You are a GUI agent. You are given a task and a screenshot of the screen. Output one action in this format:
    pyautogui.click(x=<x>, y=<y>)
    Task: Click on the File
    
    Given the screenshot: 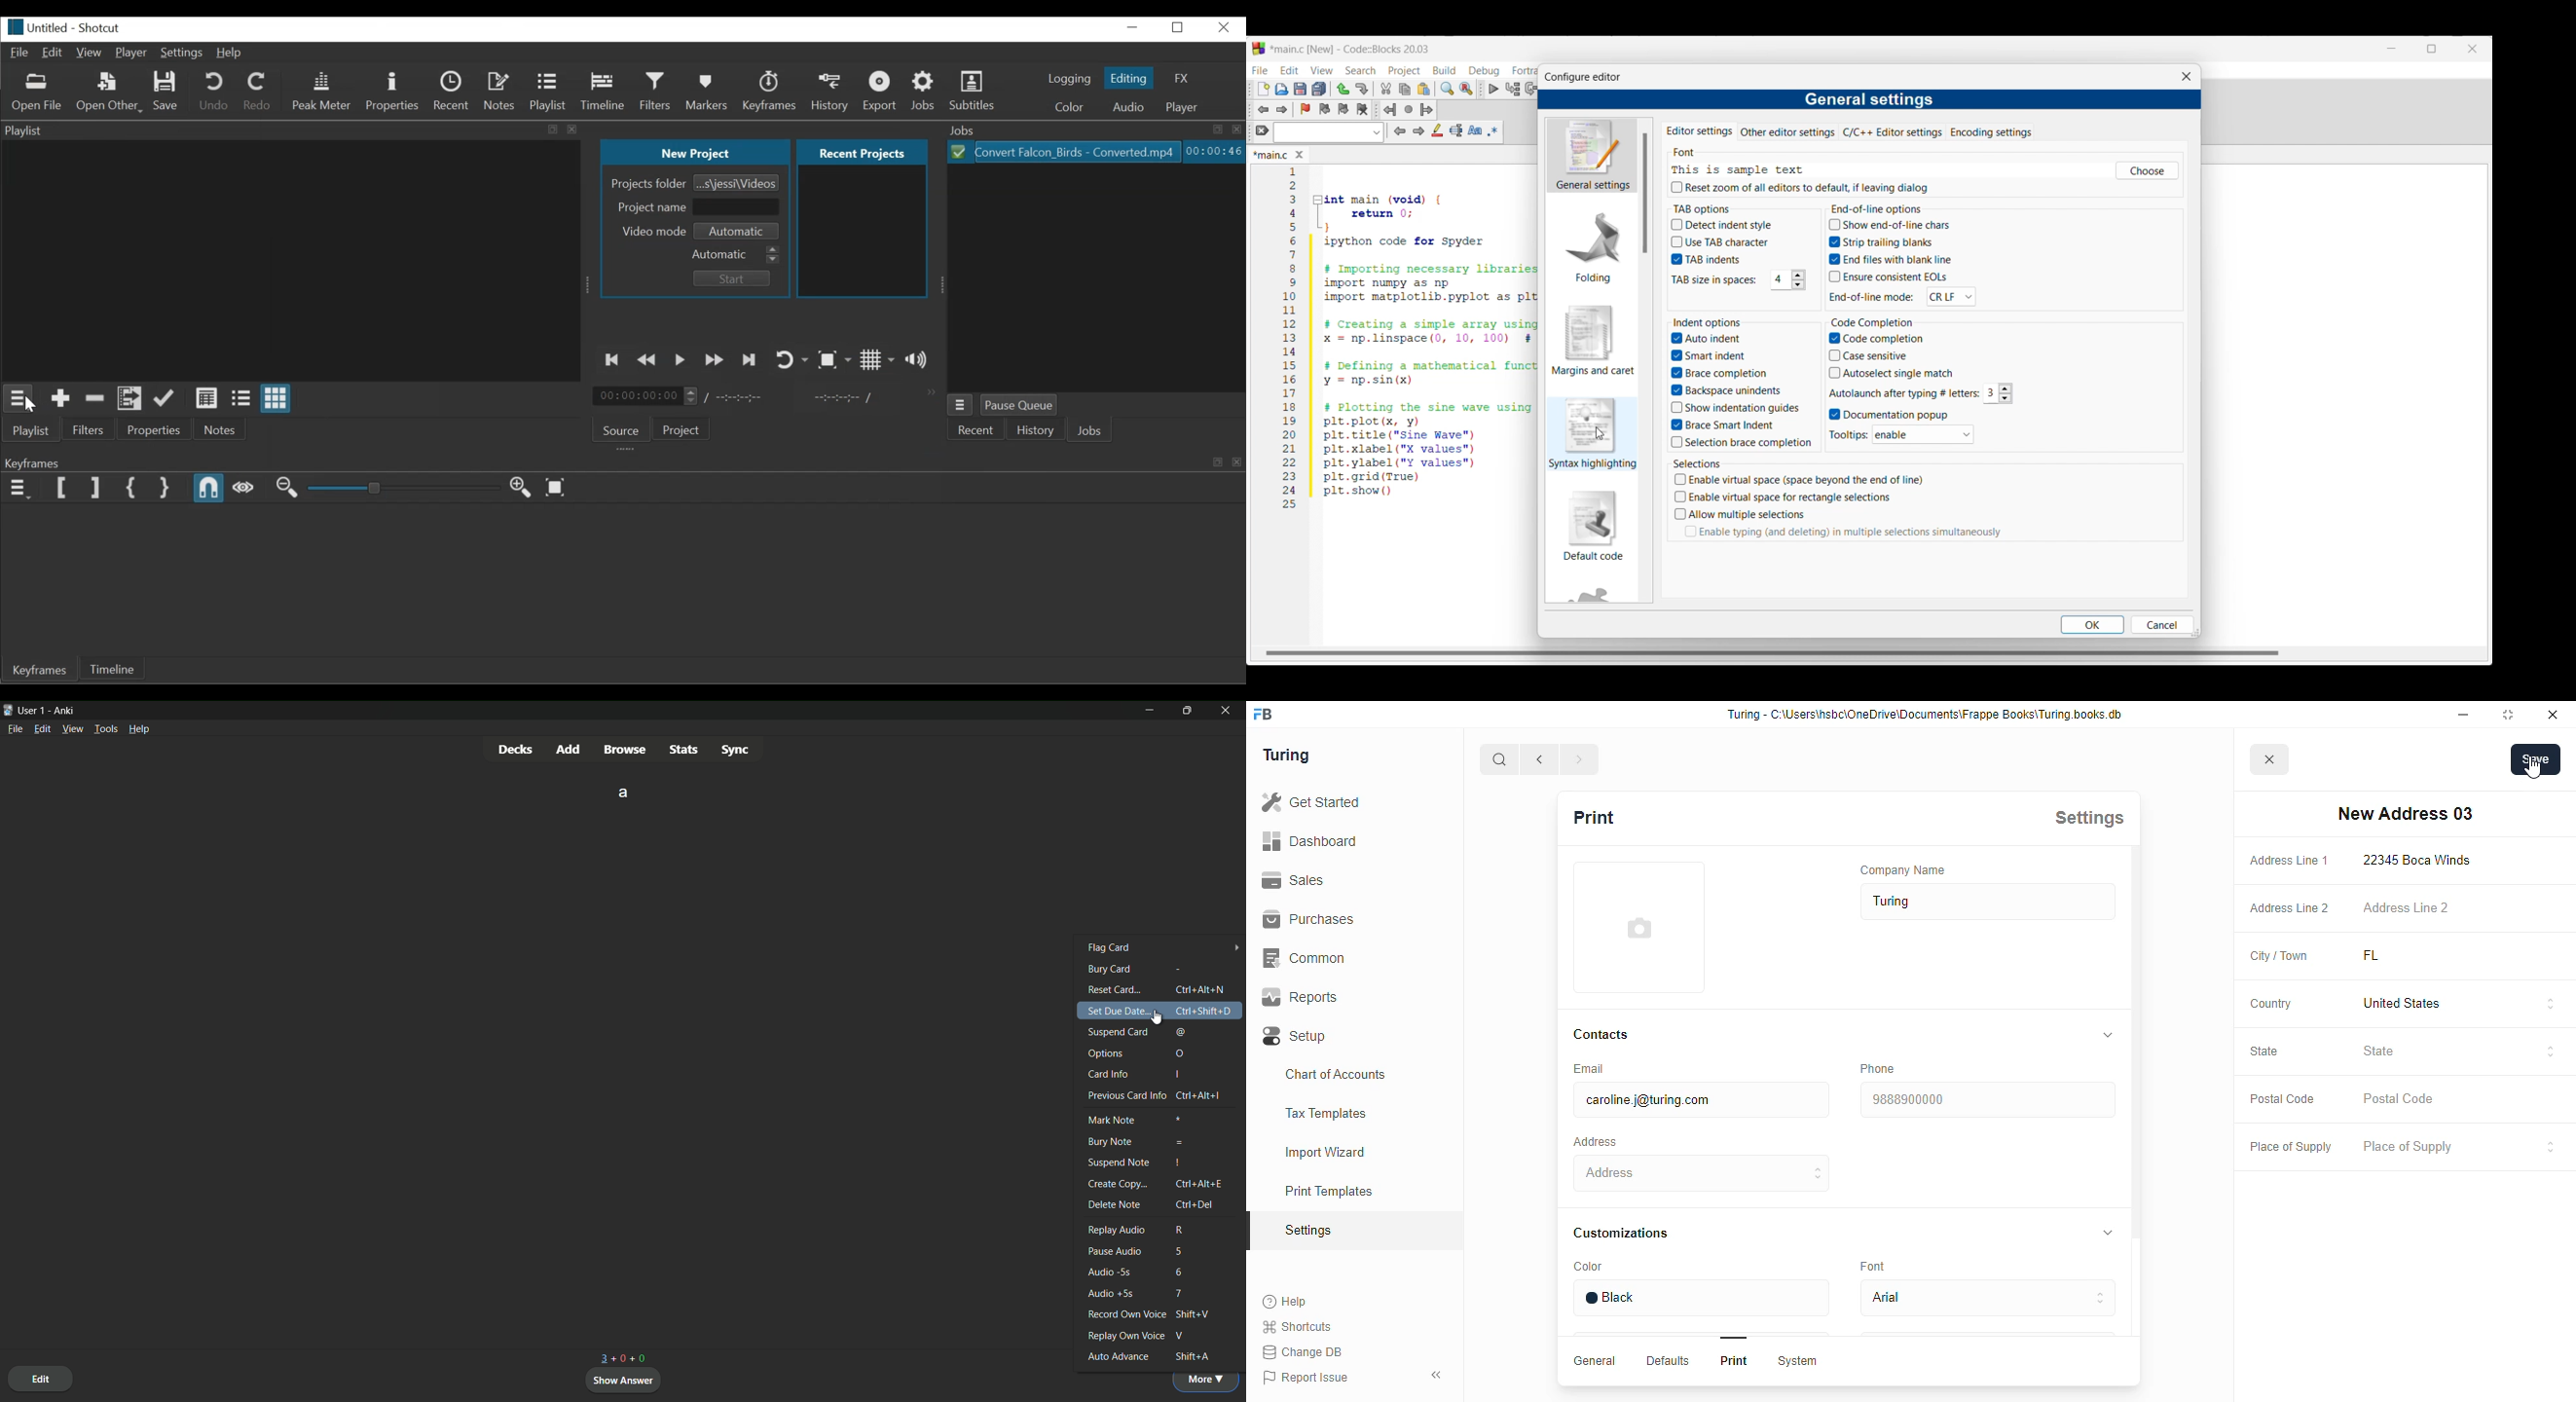 What is the action you would take?
    pyautogui.click(x=1066, y=151)
    